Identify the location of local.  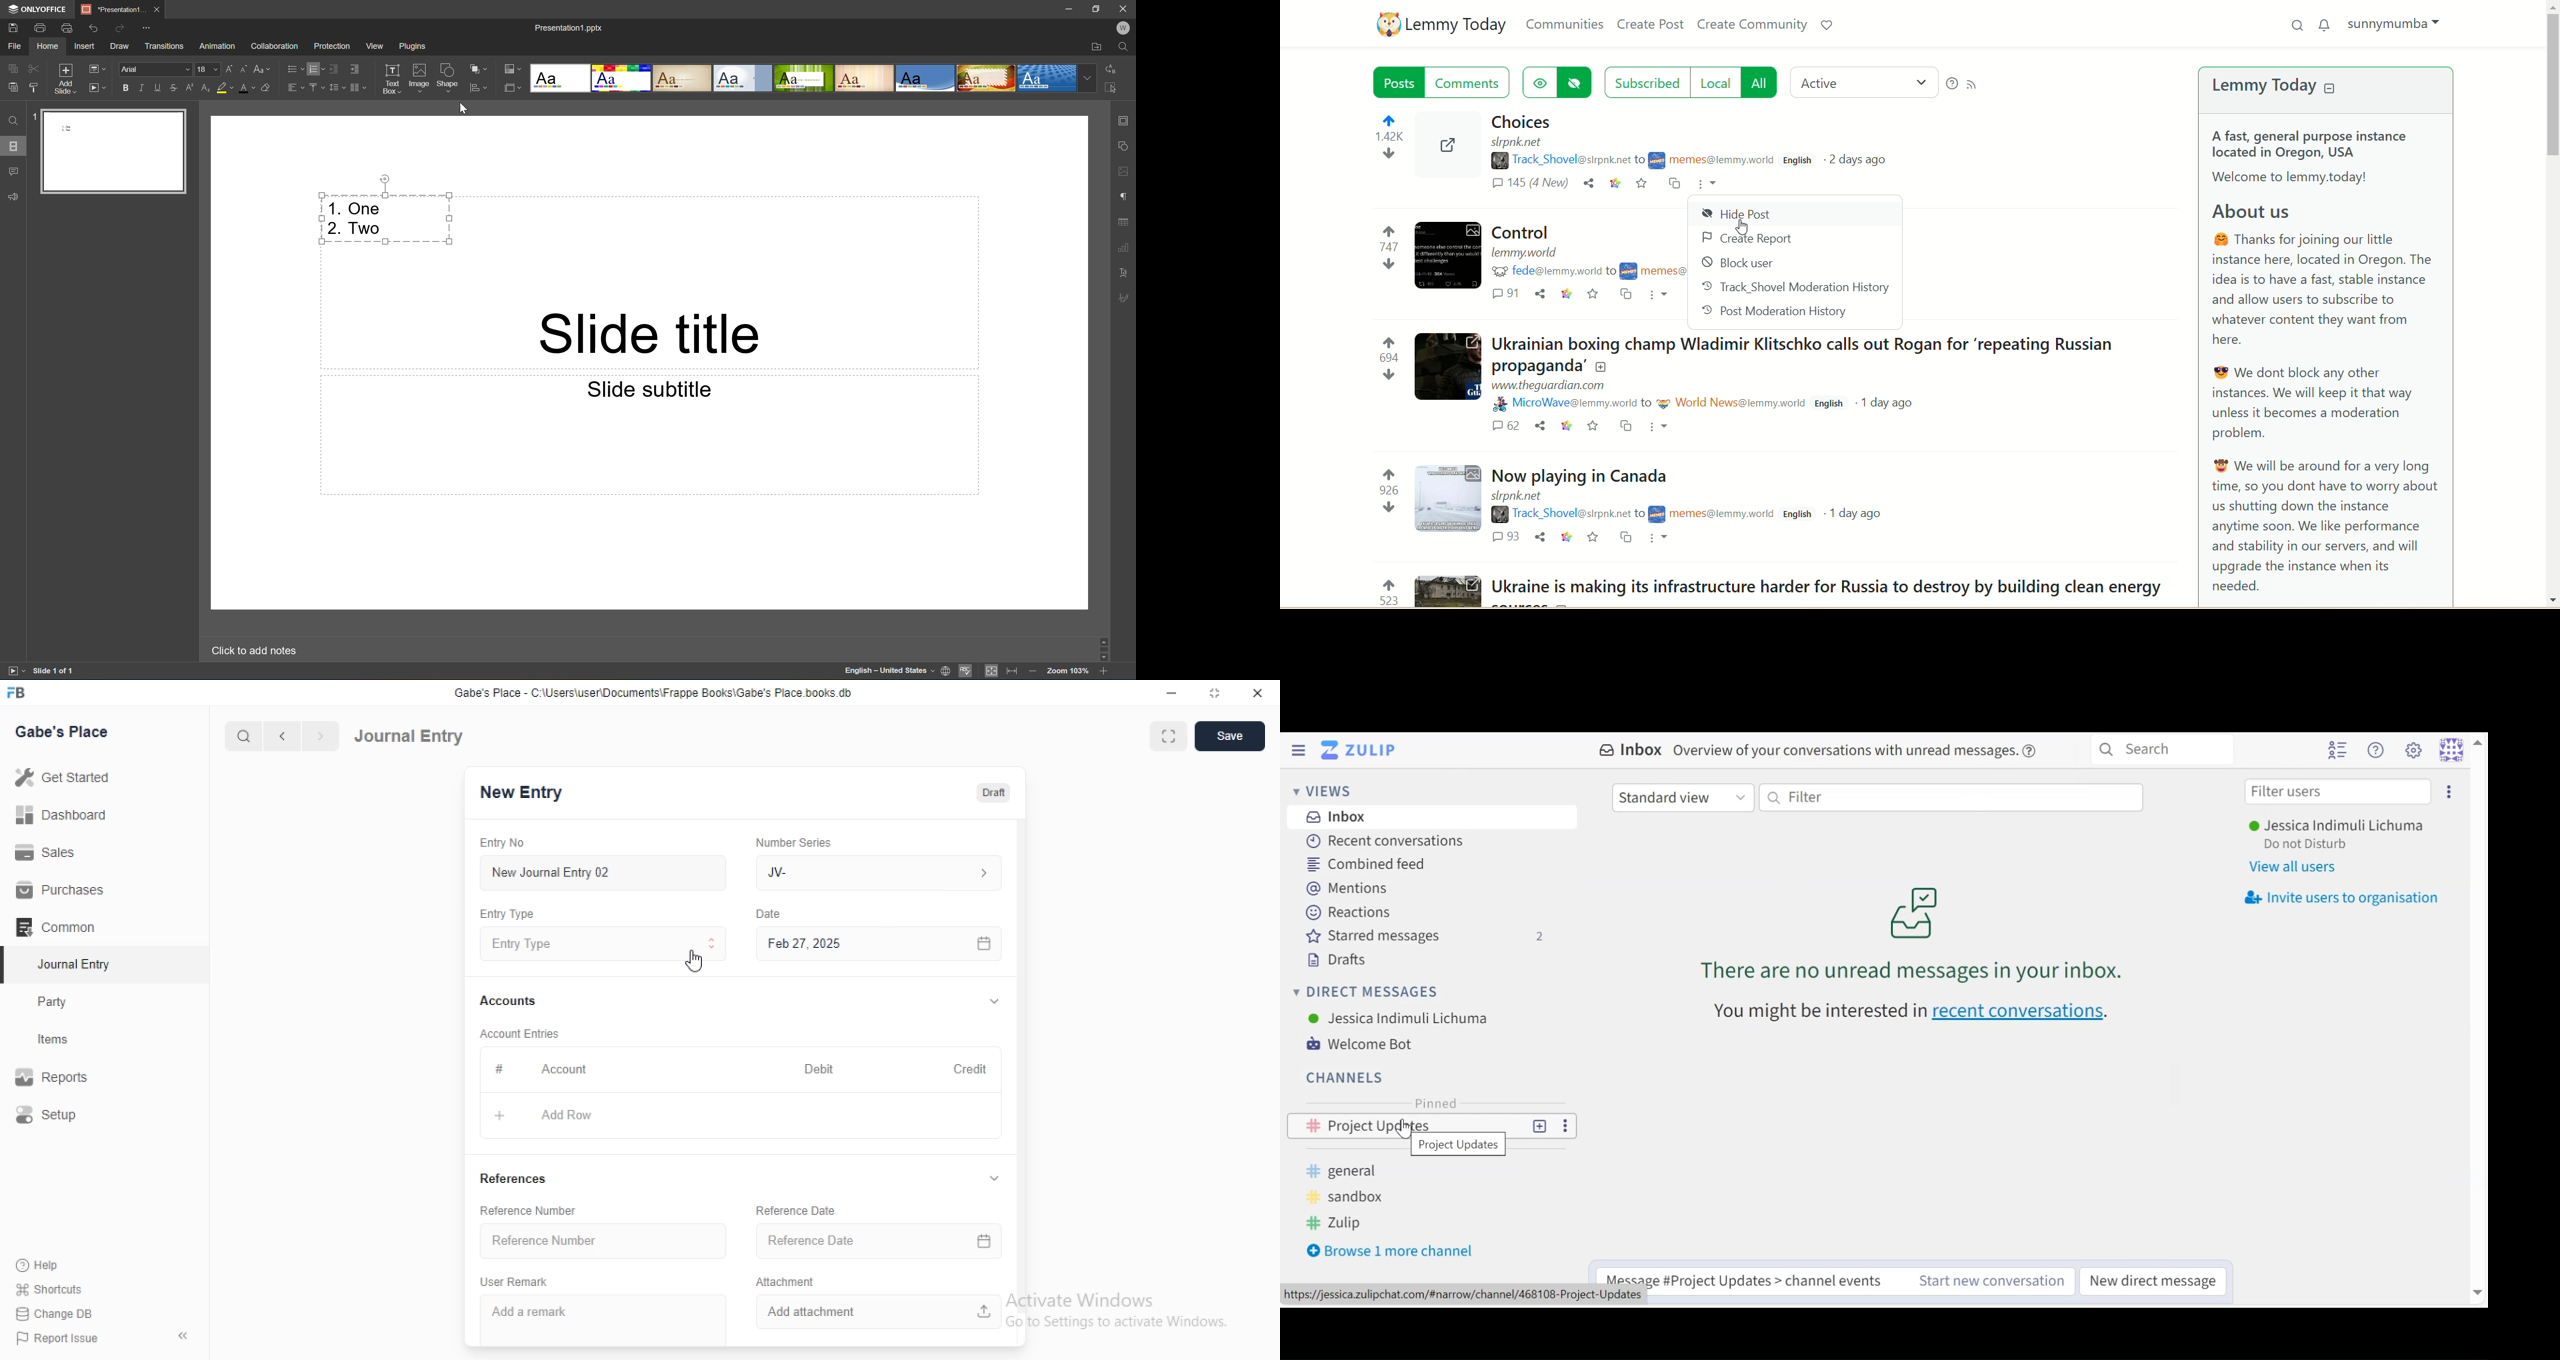
(1713, 83).